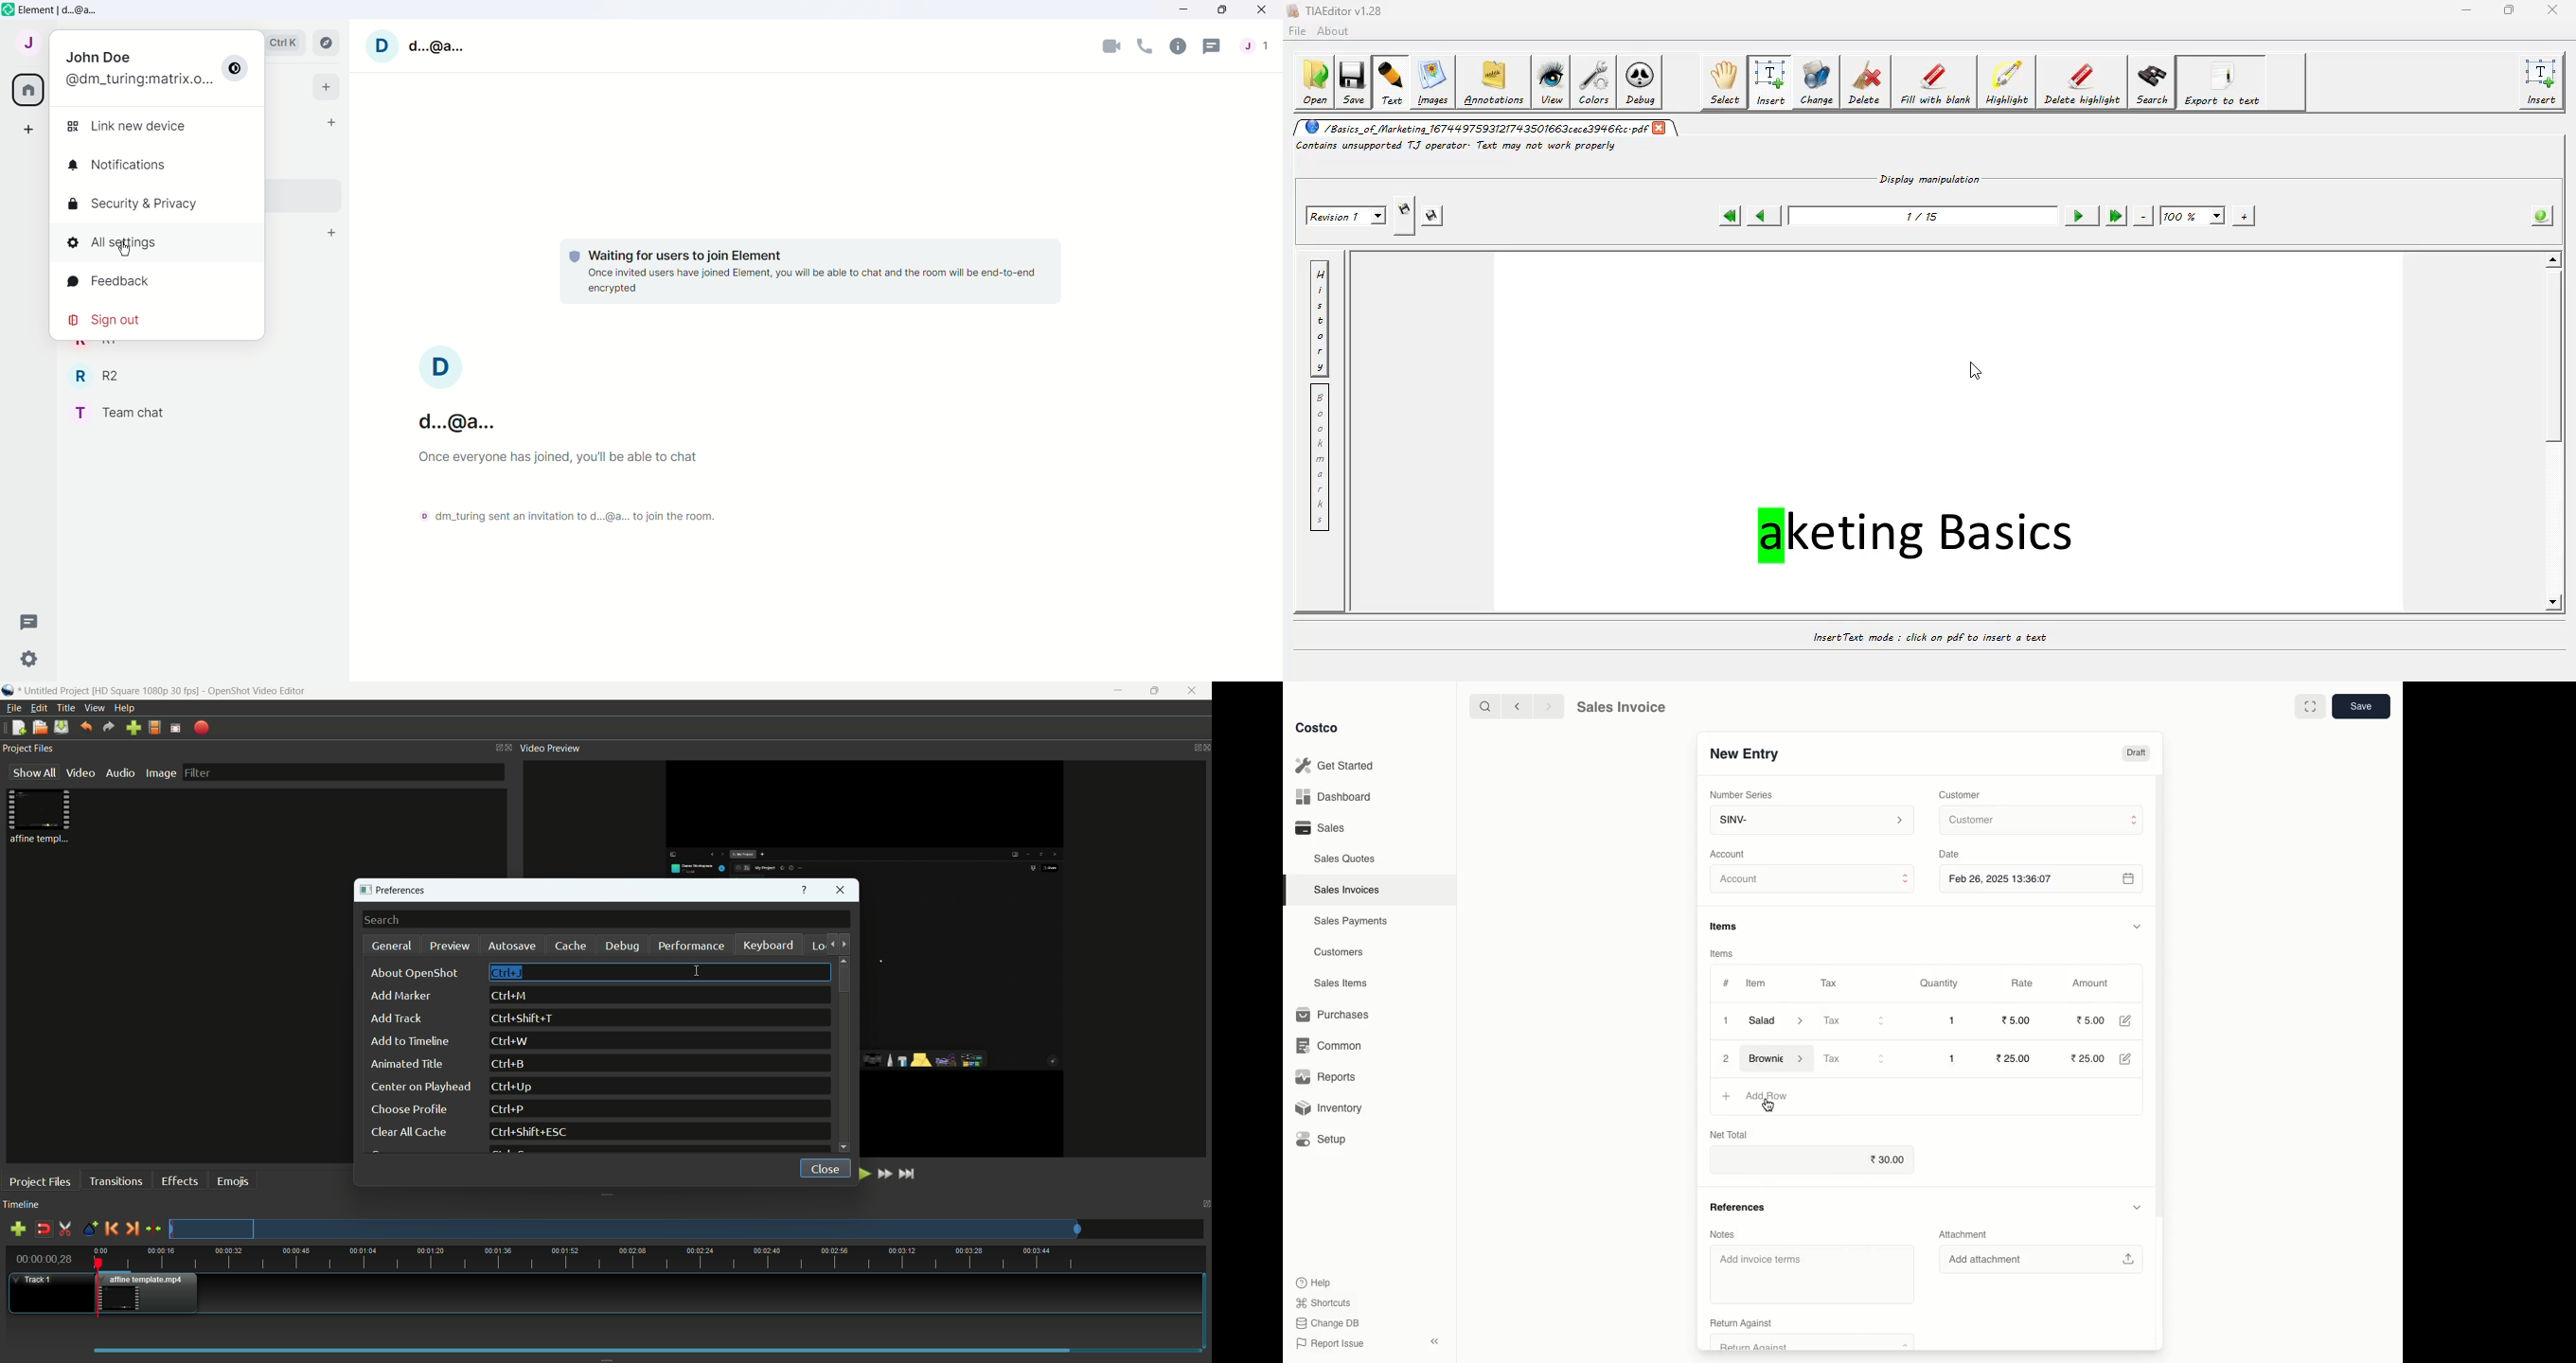 This screenshot has height=1372, width=2576. I want to click on Sales Invoices, so click(1347, 890).